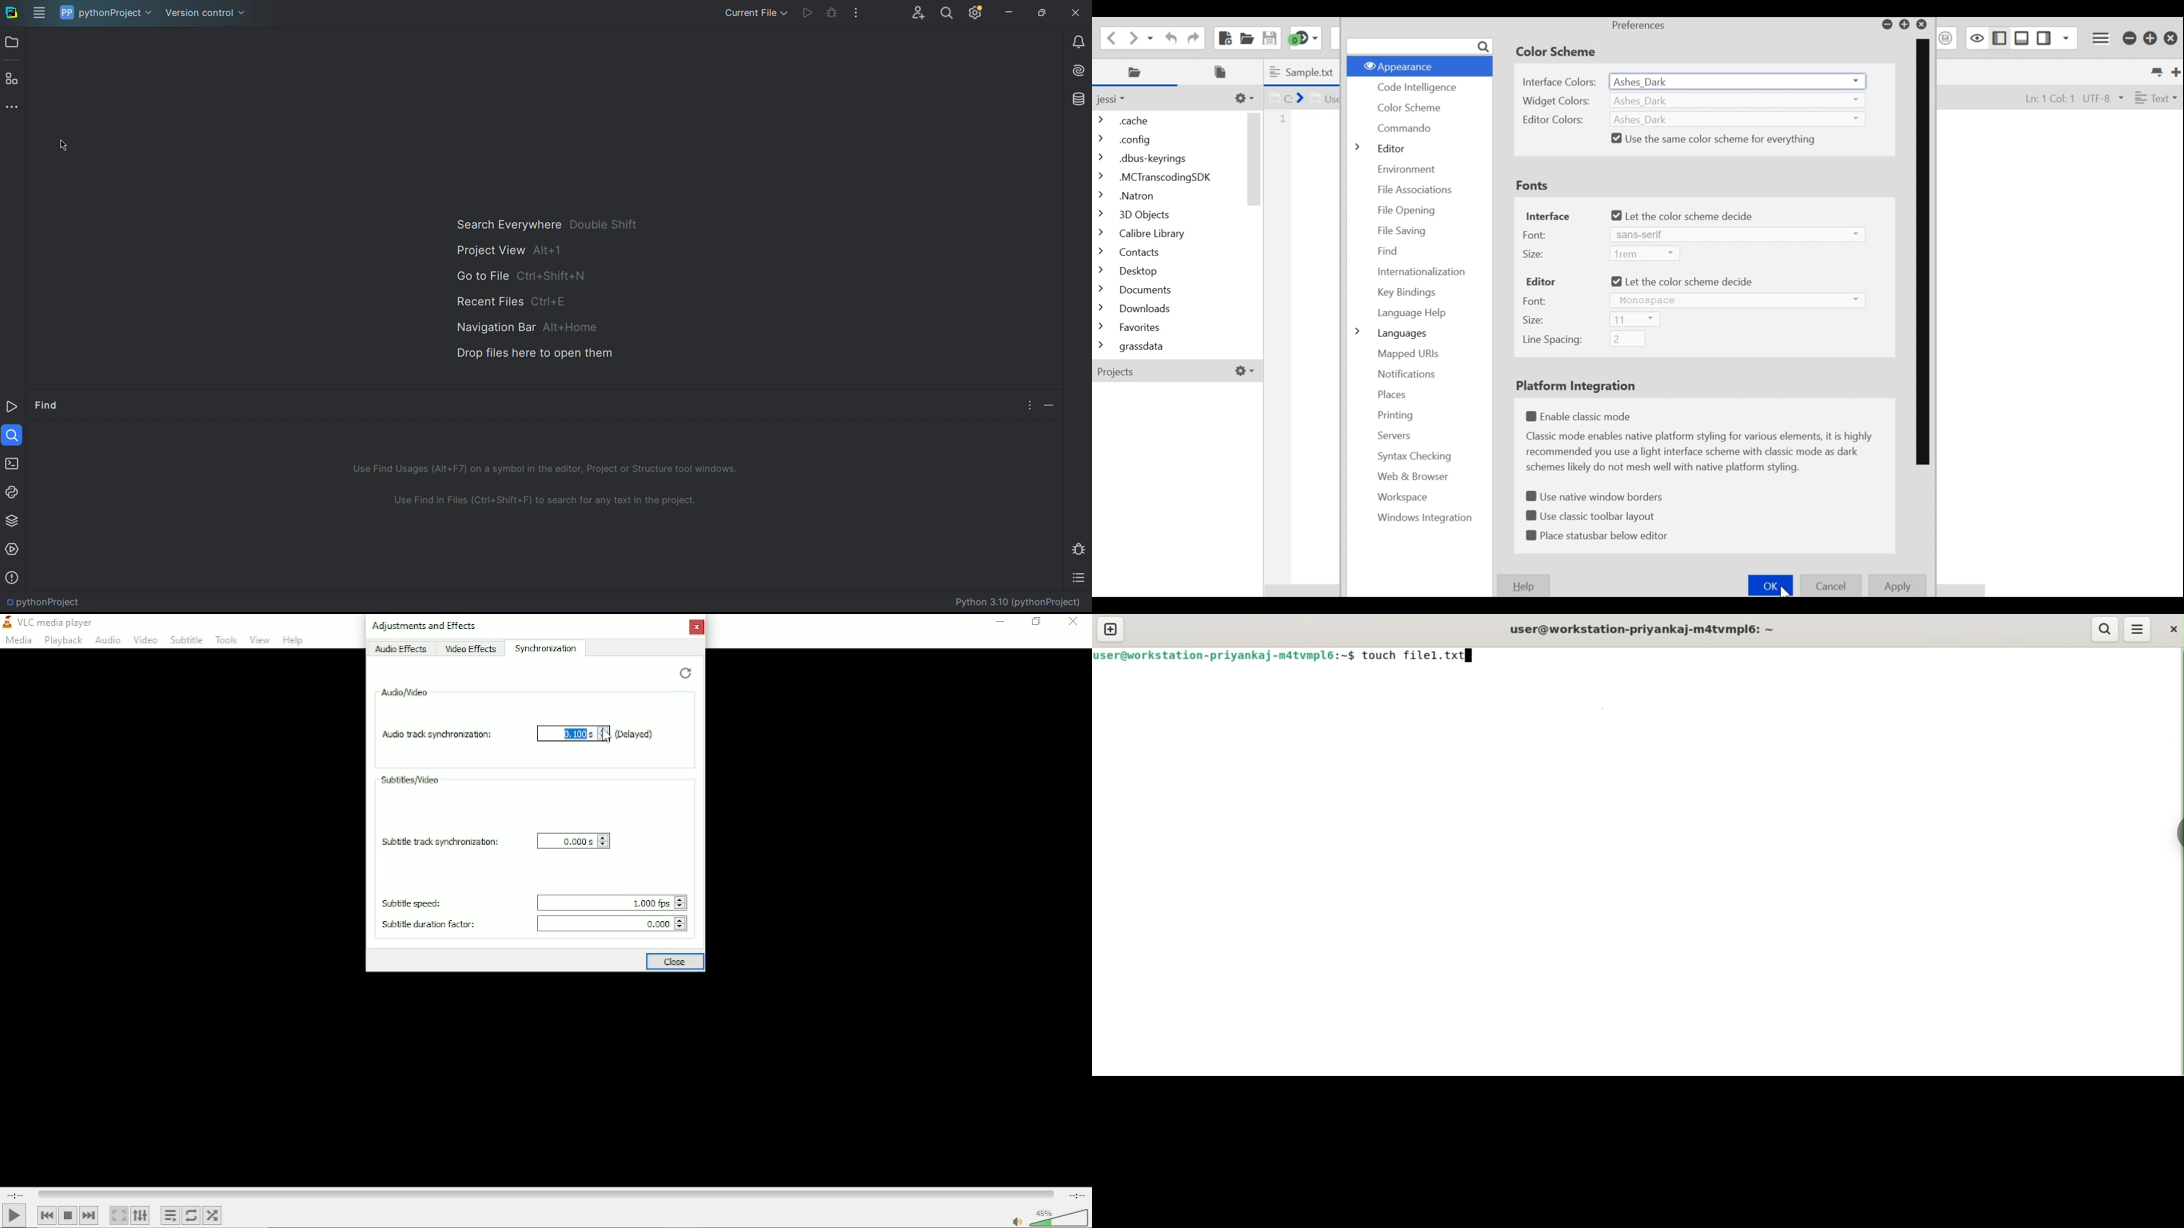  I want to click on Font, so click(1535, 235).